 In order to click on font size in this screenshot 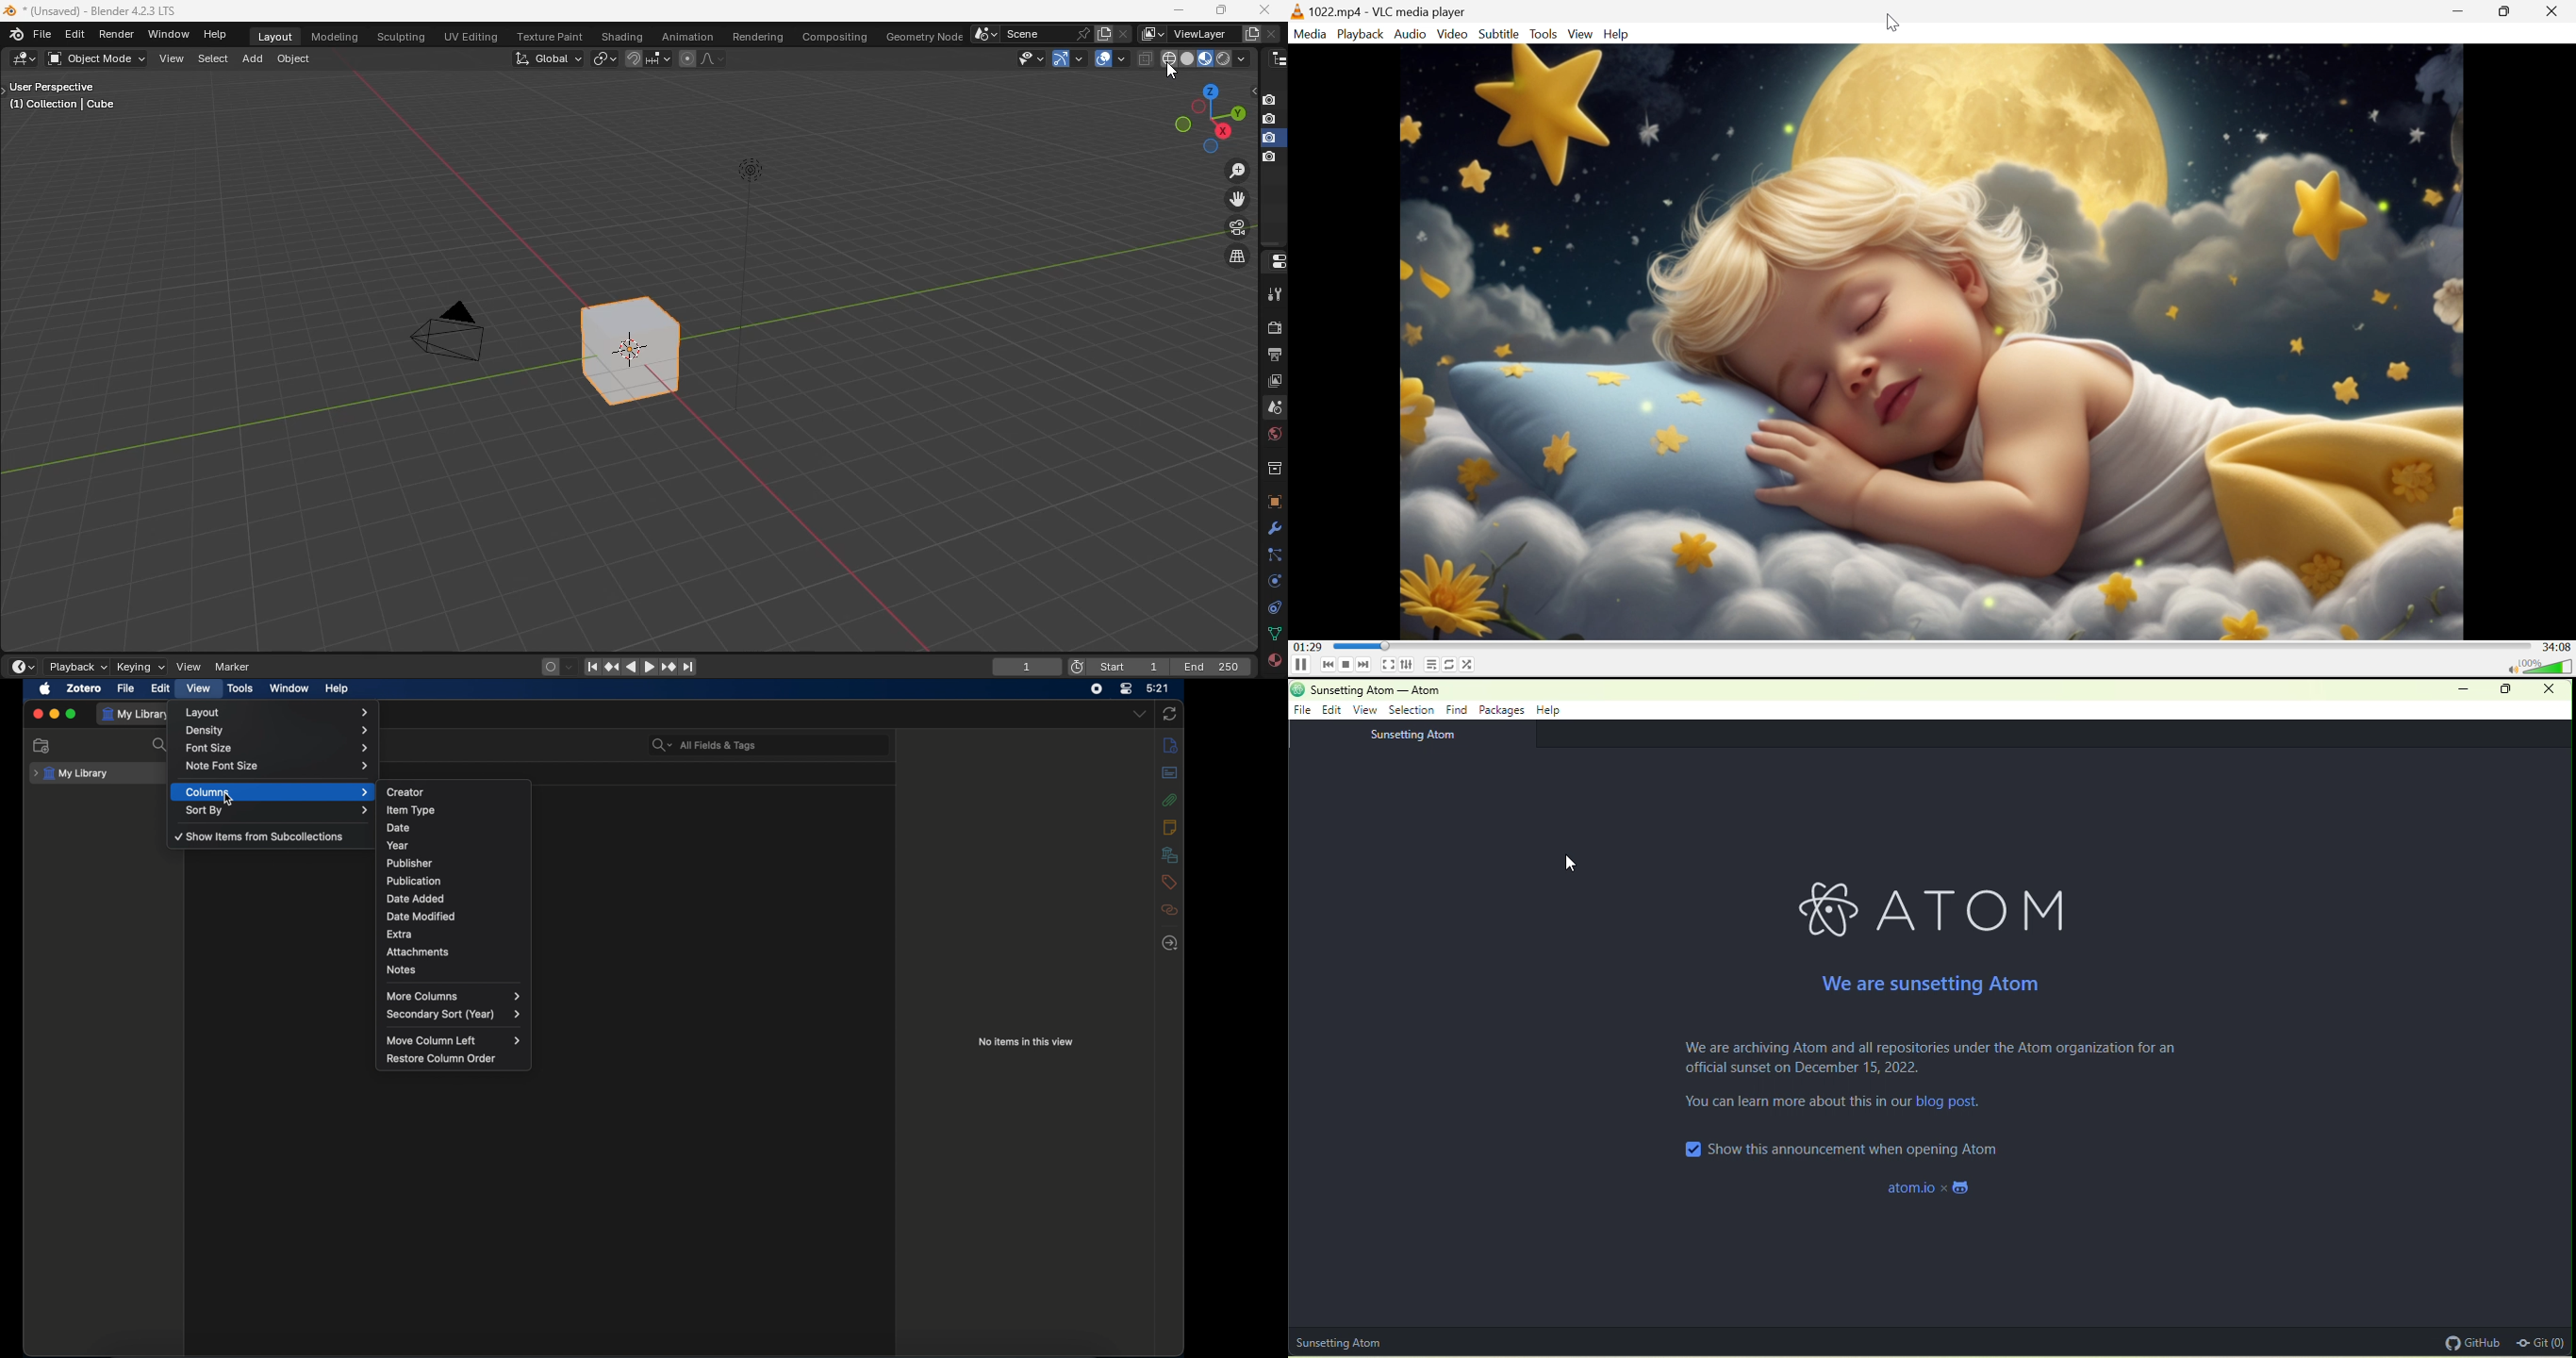, I will do `click(278, 748)`.